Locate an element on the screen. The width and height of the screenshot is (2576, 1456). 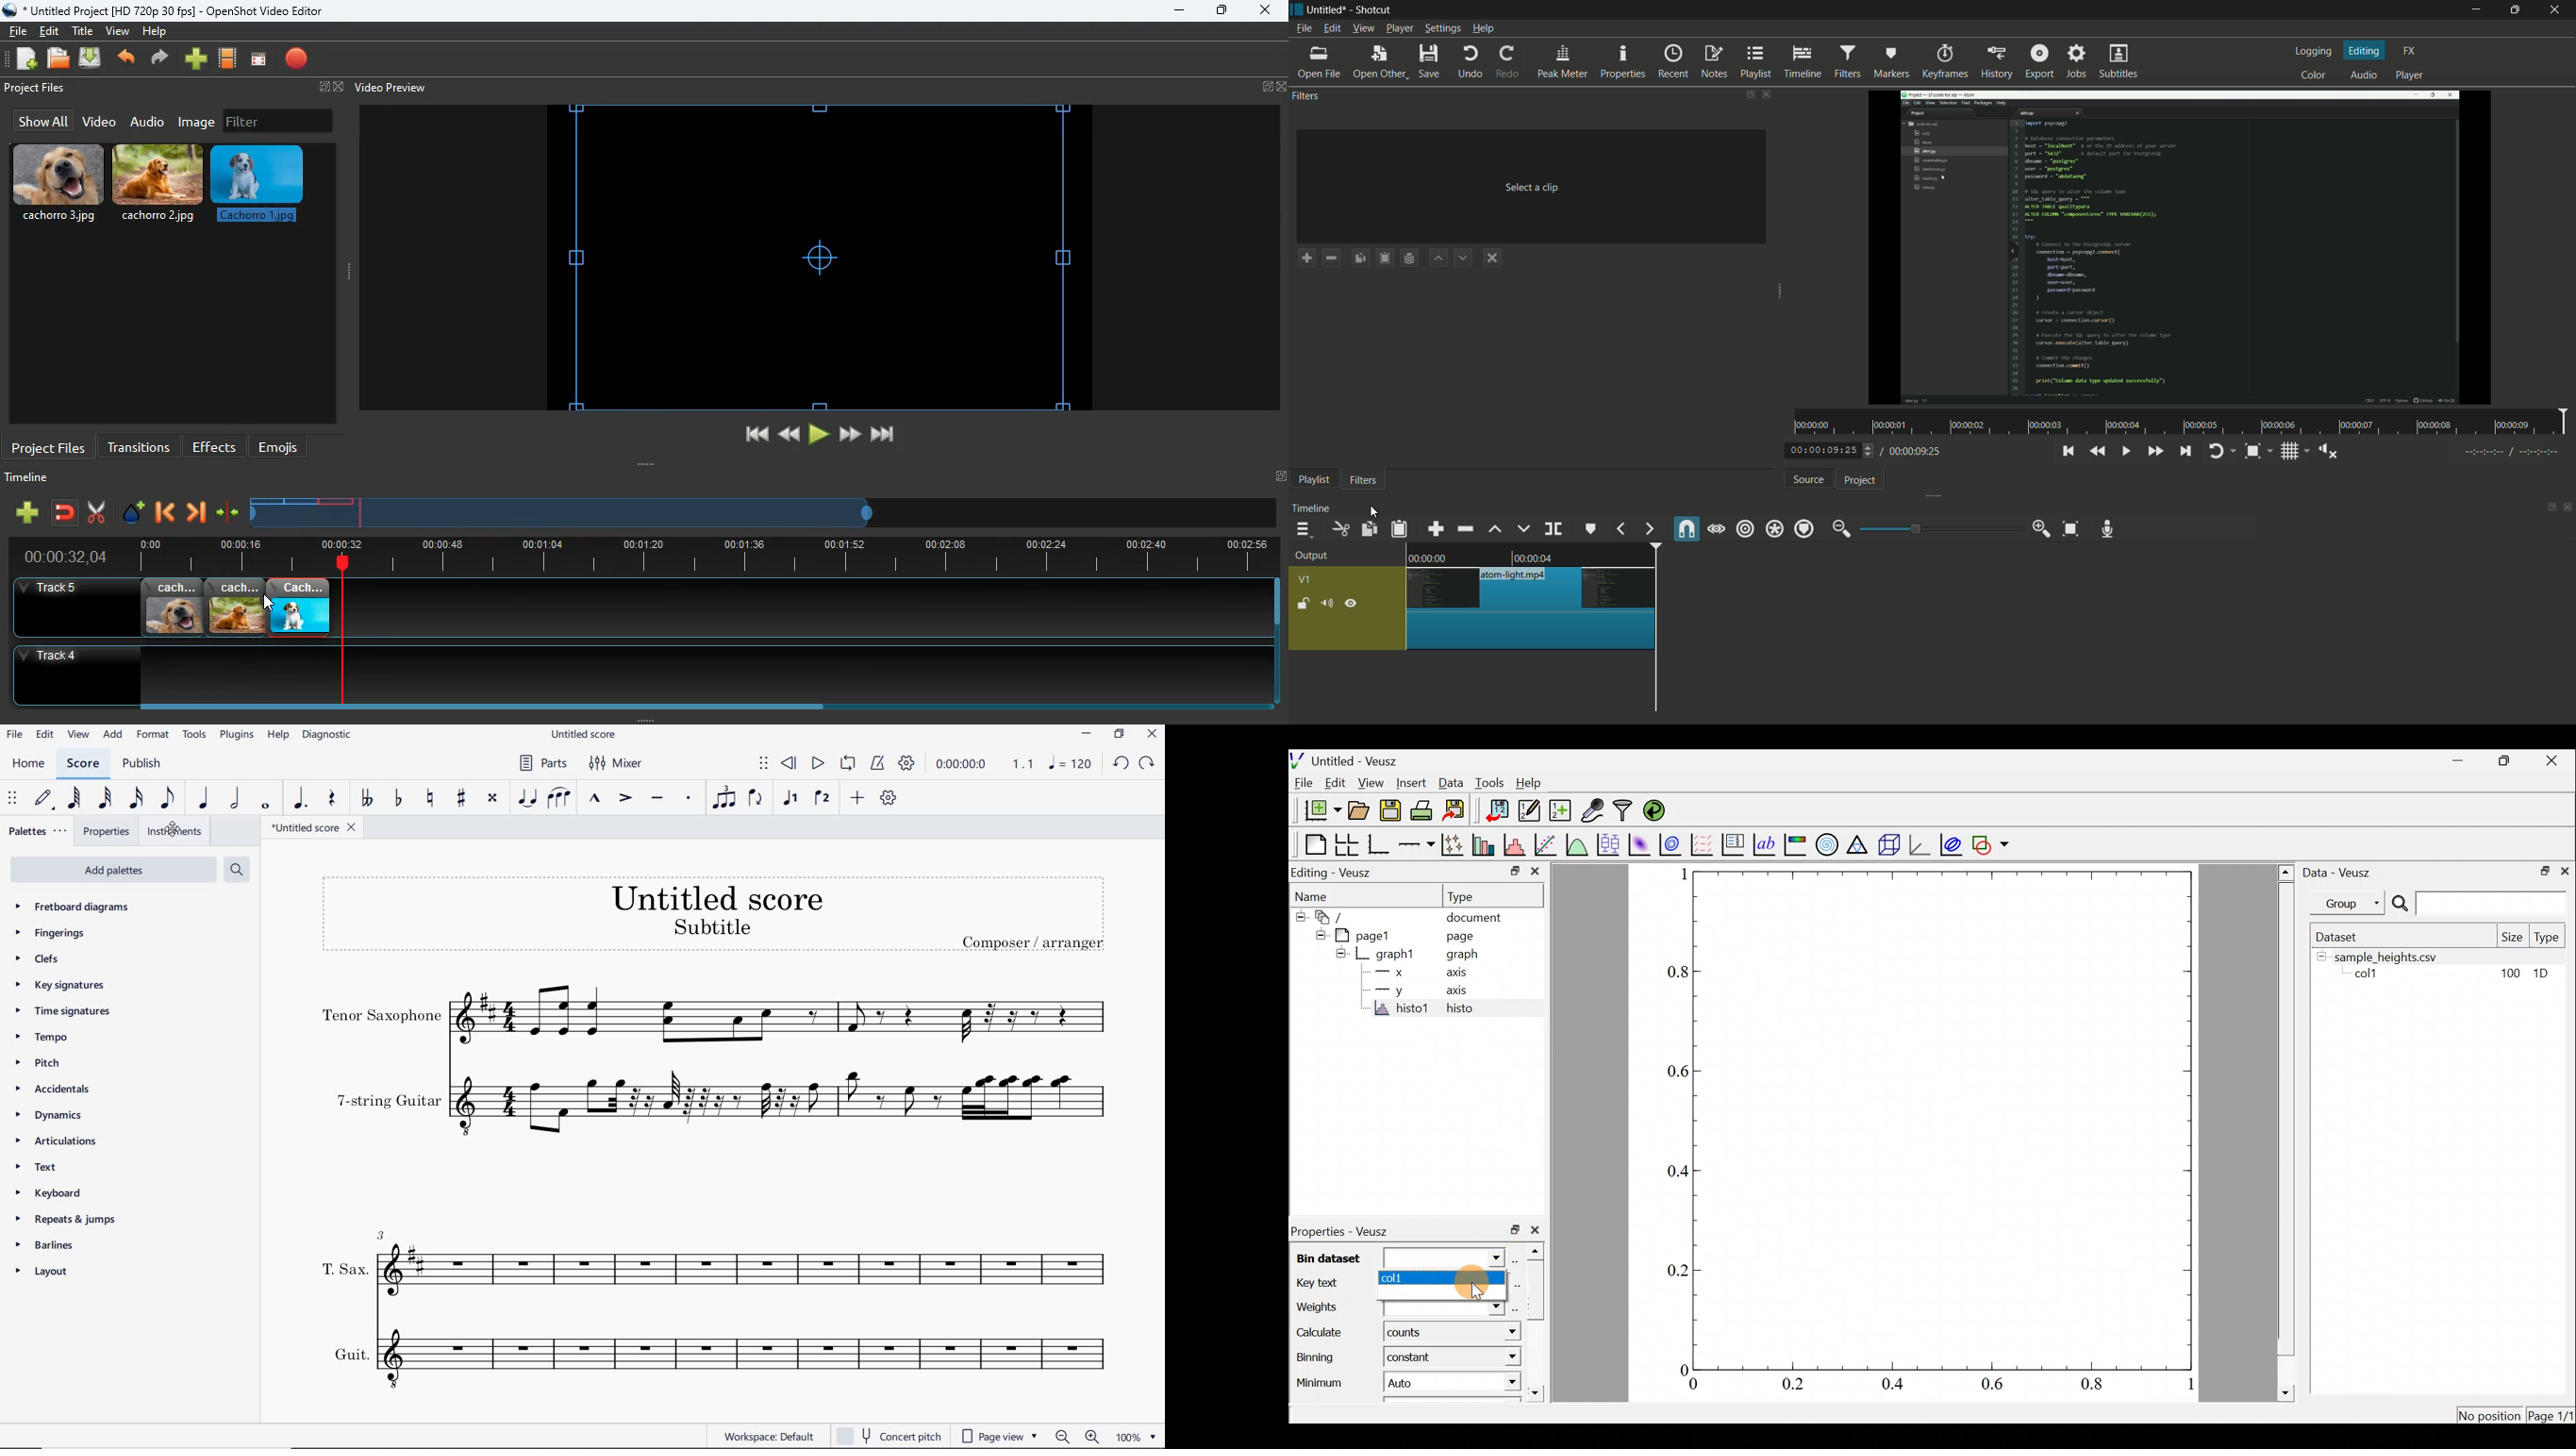
FILE is located at coordinates (15, 734).